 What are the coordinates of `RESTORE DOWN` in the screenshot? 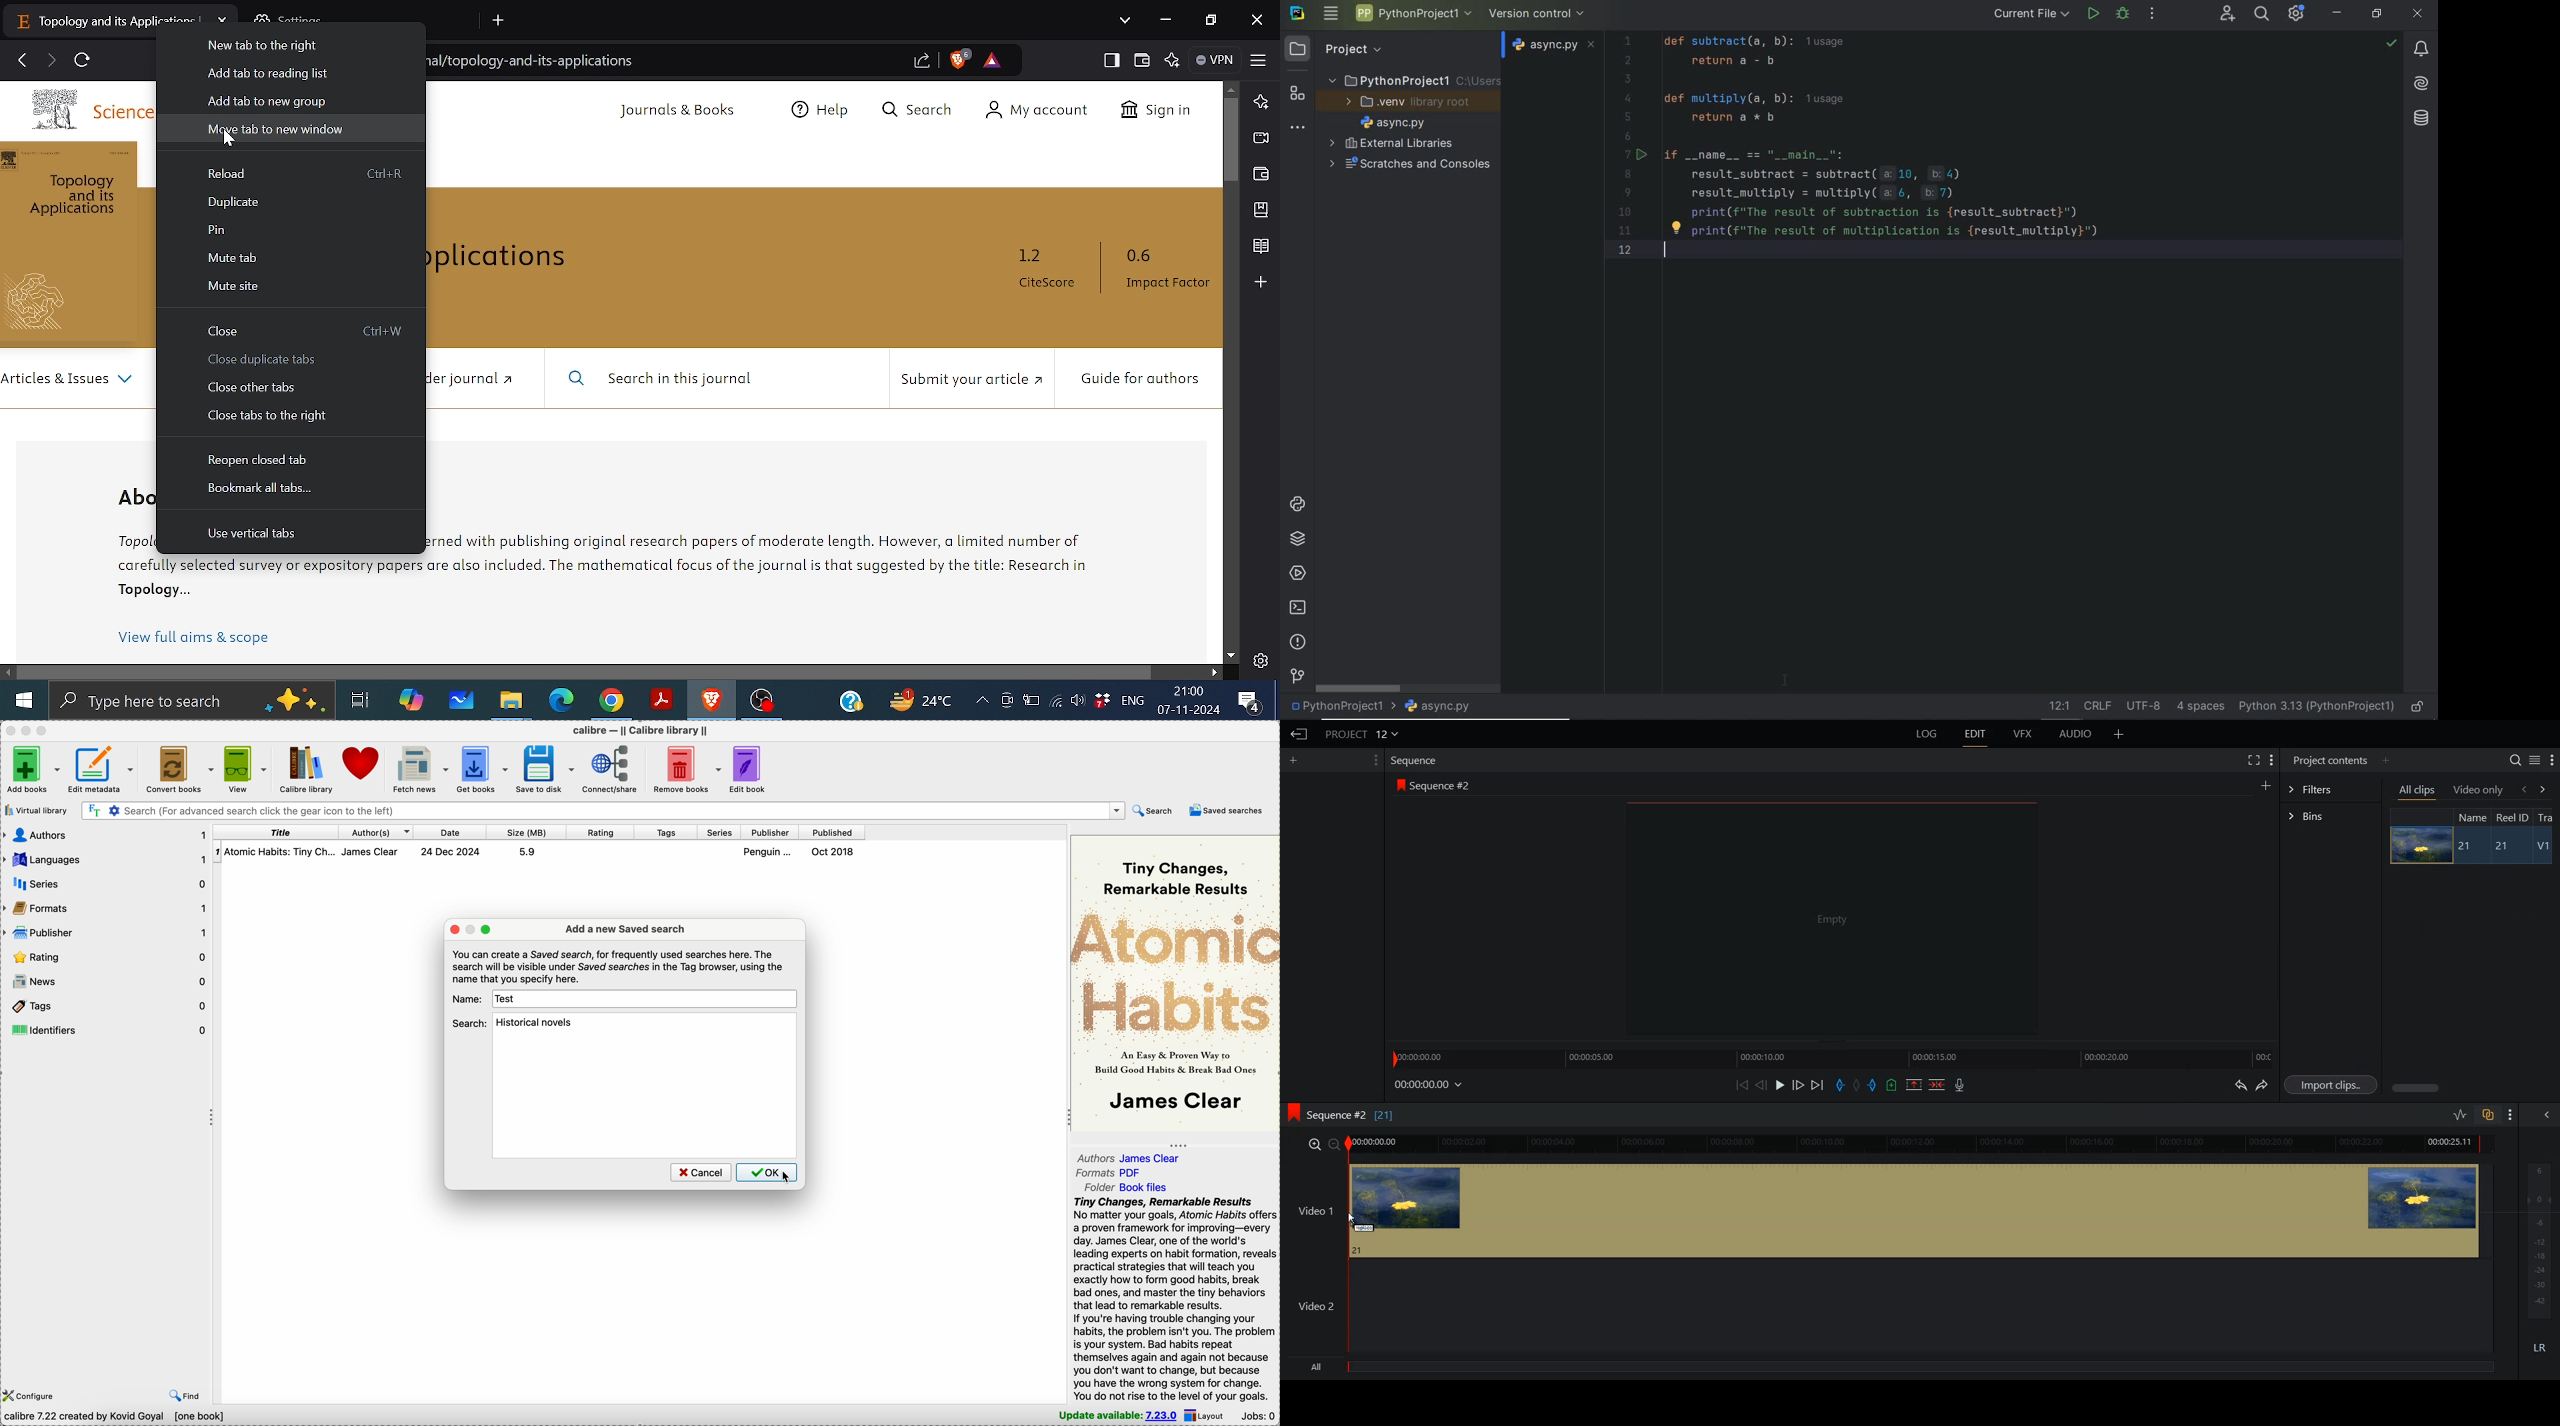 It's located at (2377, 15).